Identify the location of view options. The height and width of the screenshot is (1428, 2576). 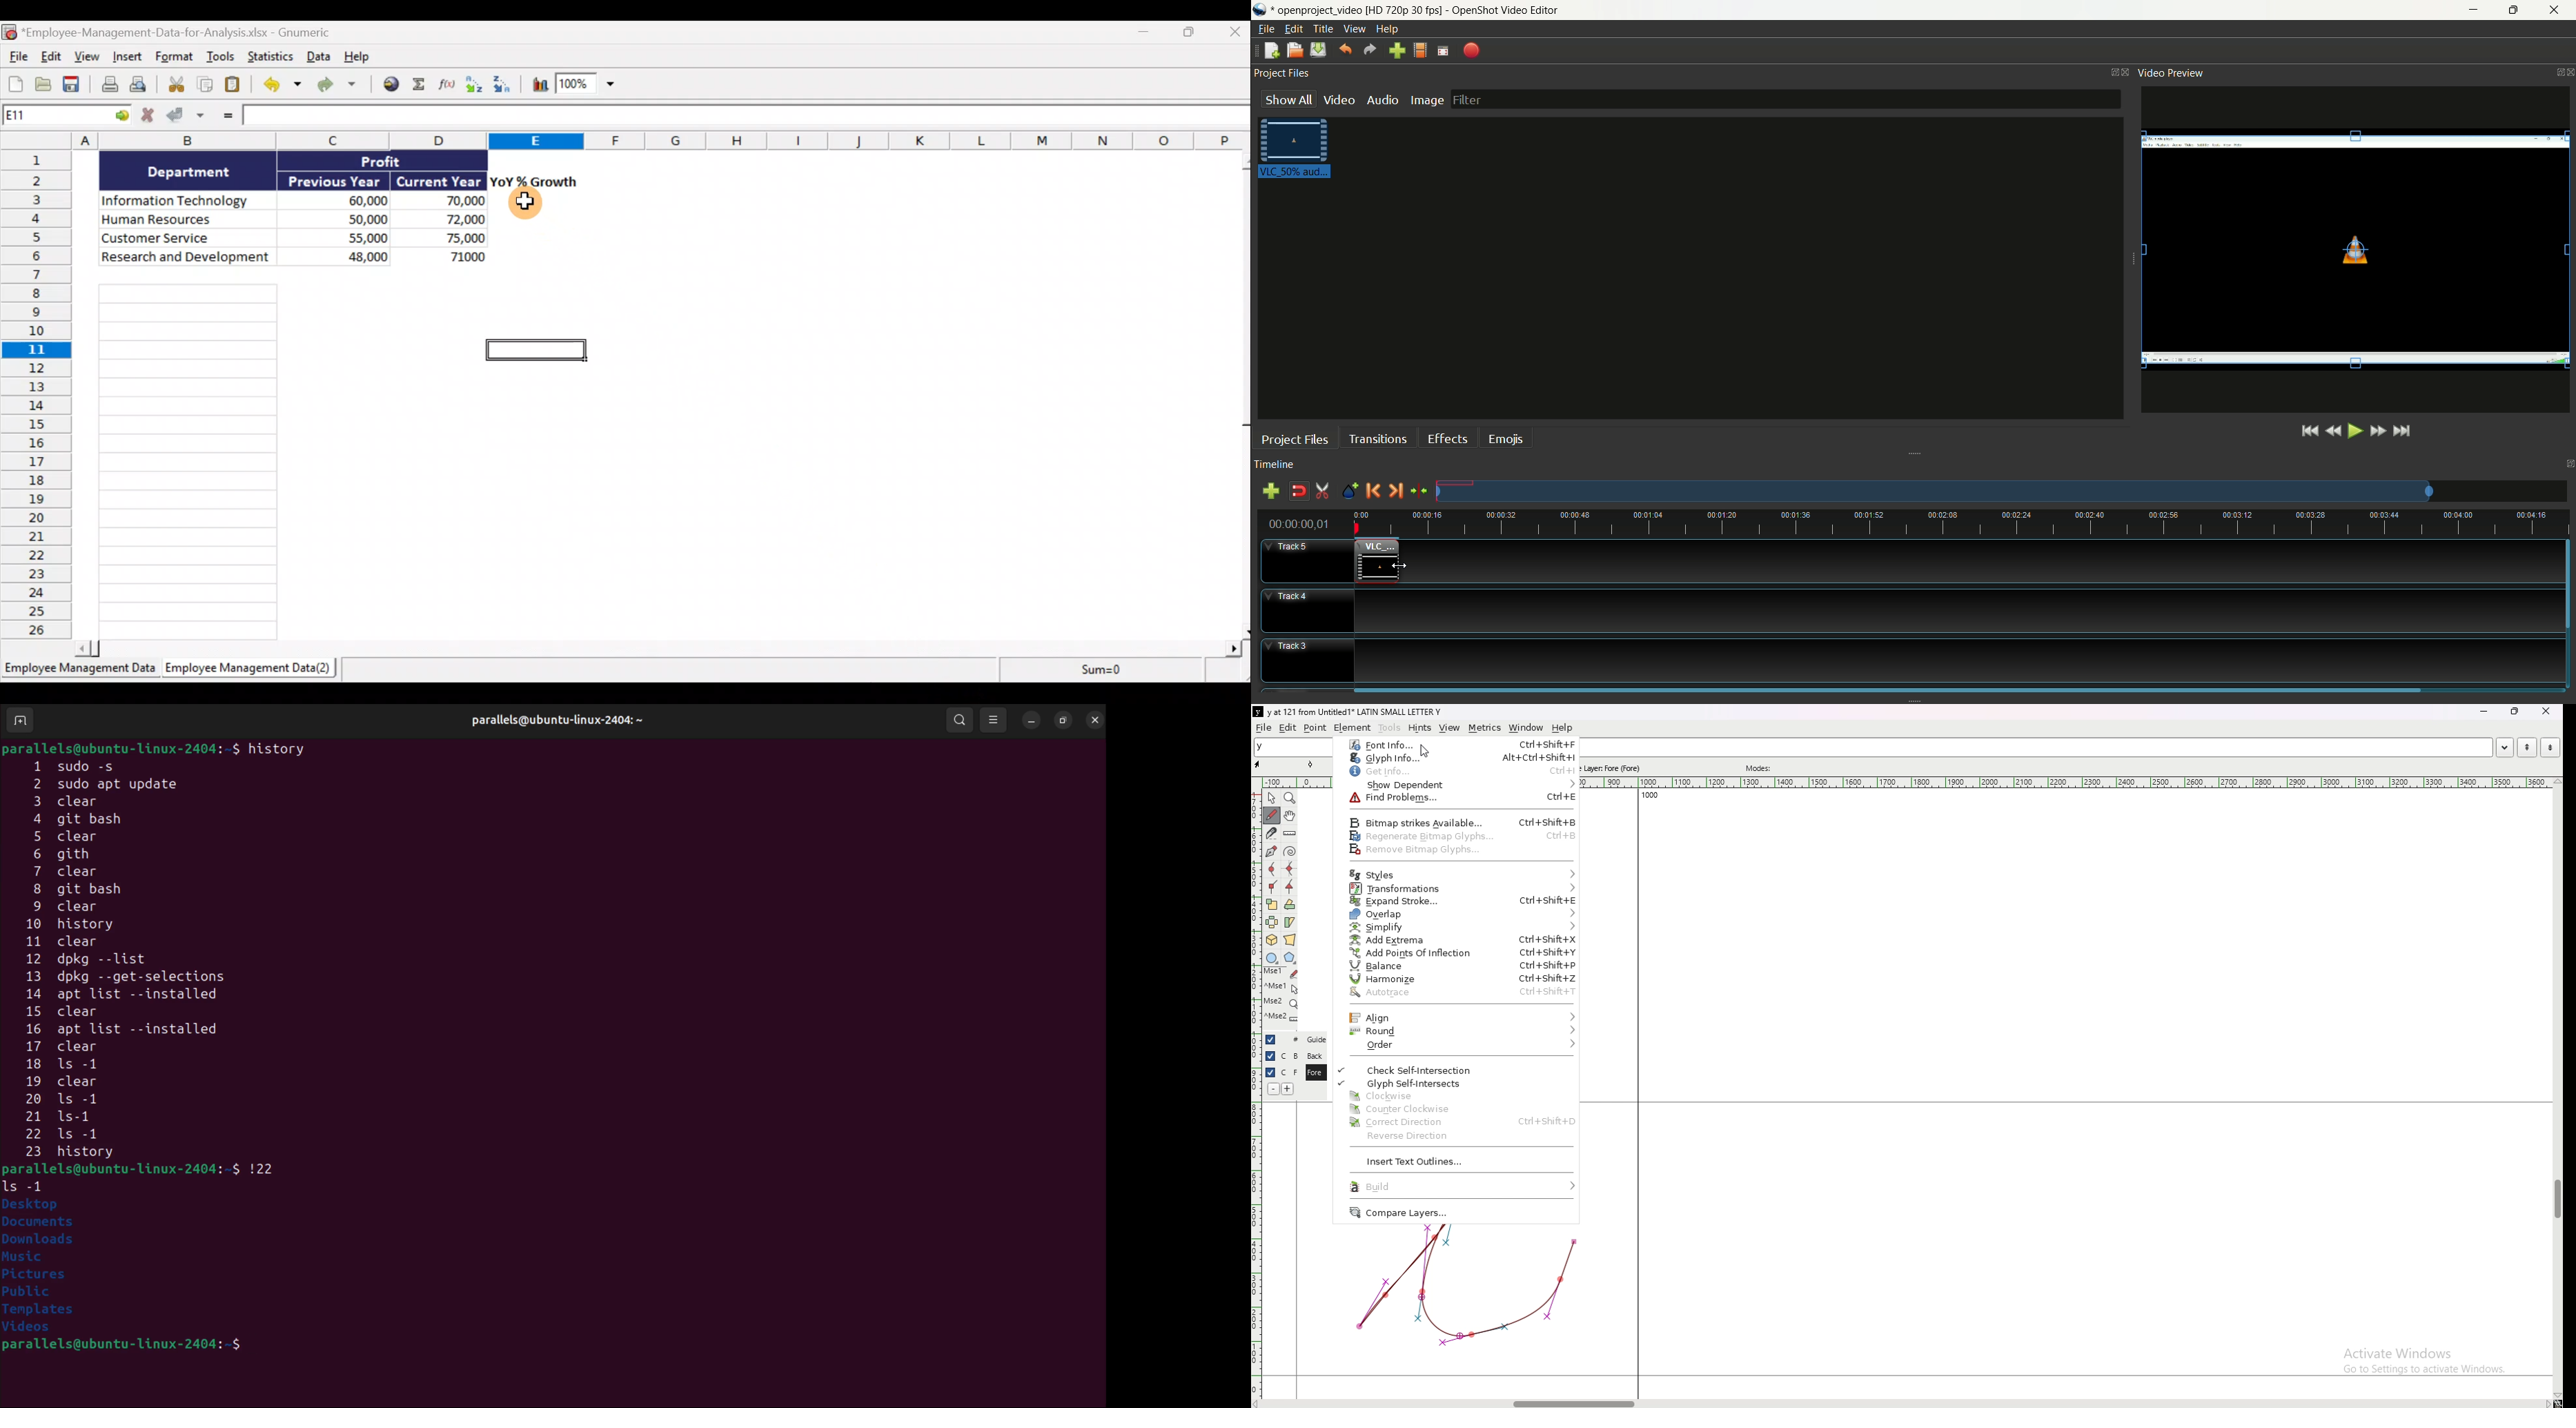
(995, 719).